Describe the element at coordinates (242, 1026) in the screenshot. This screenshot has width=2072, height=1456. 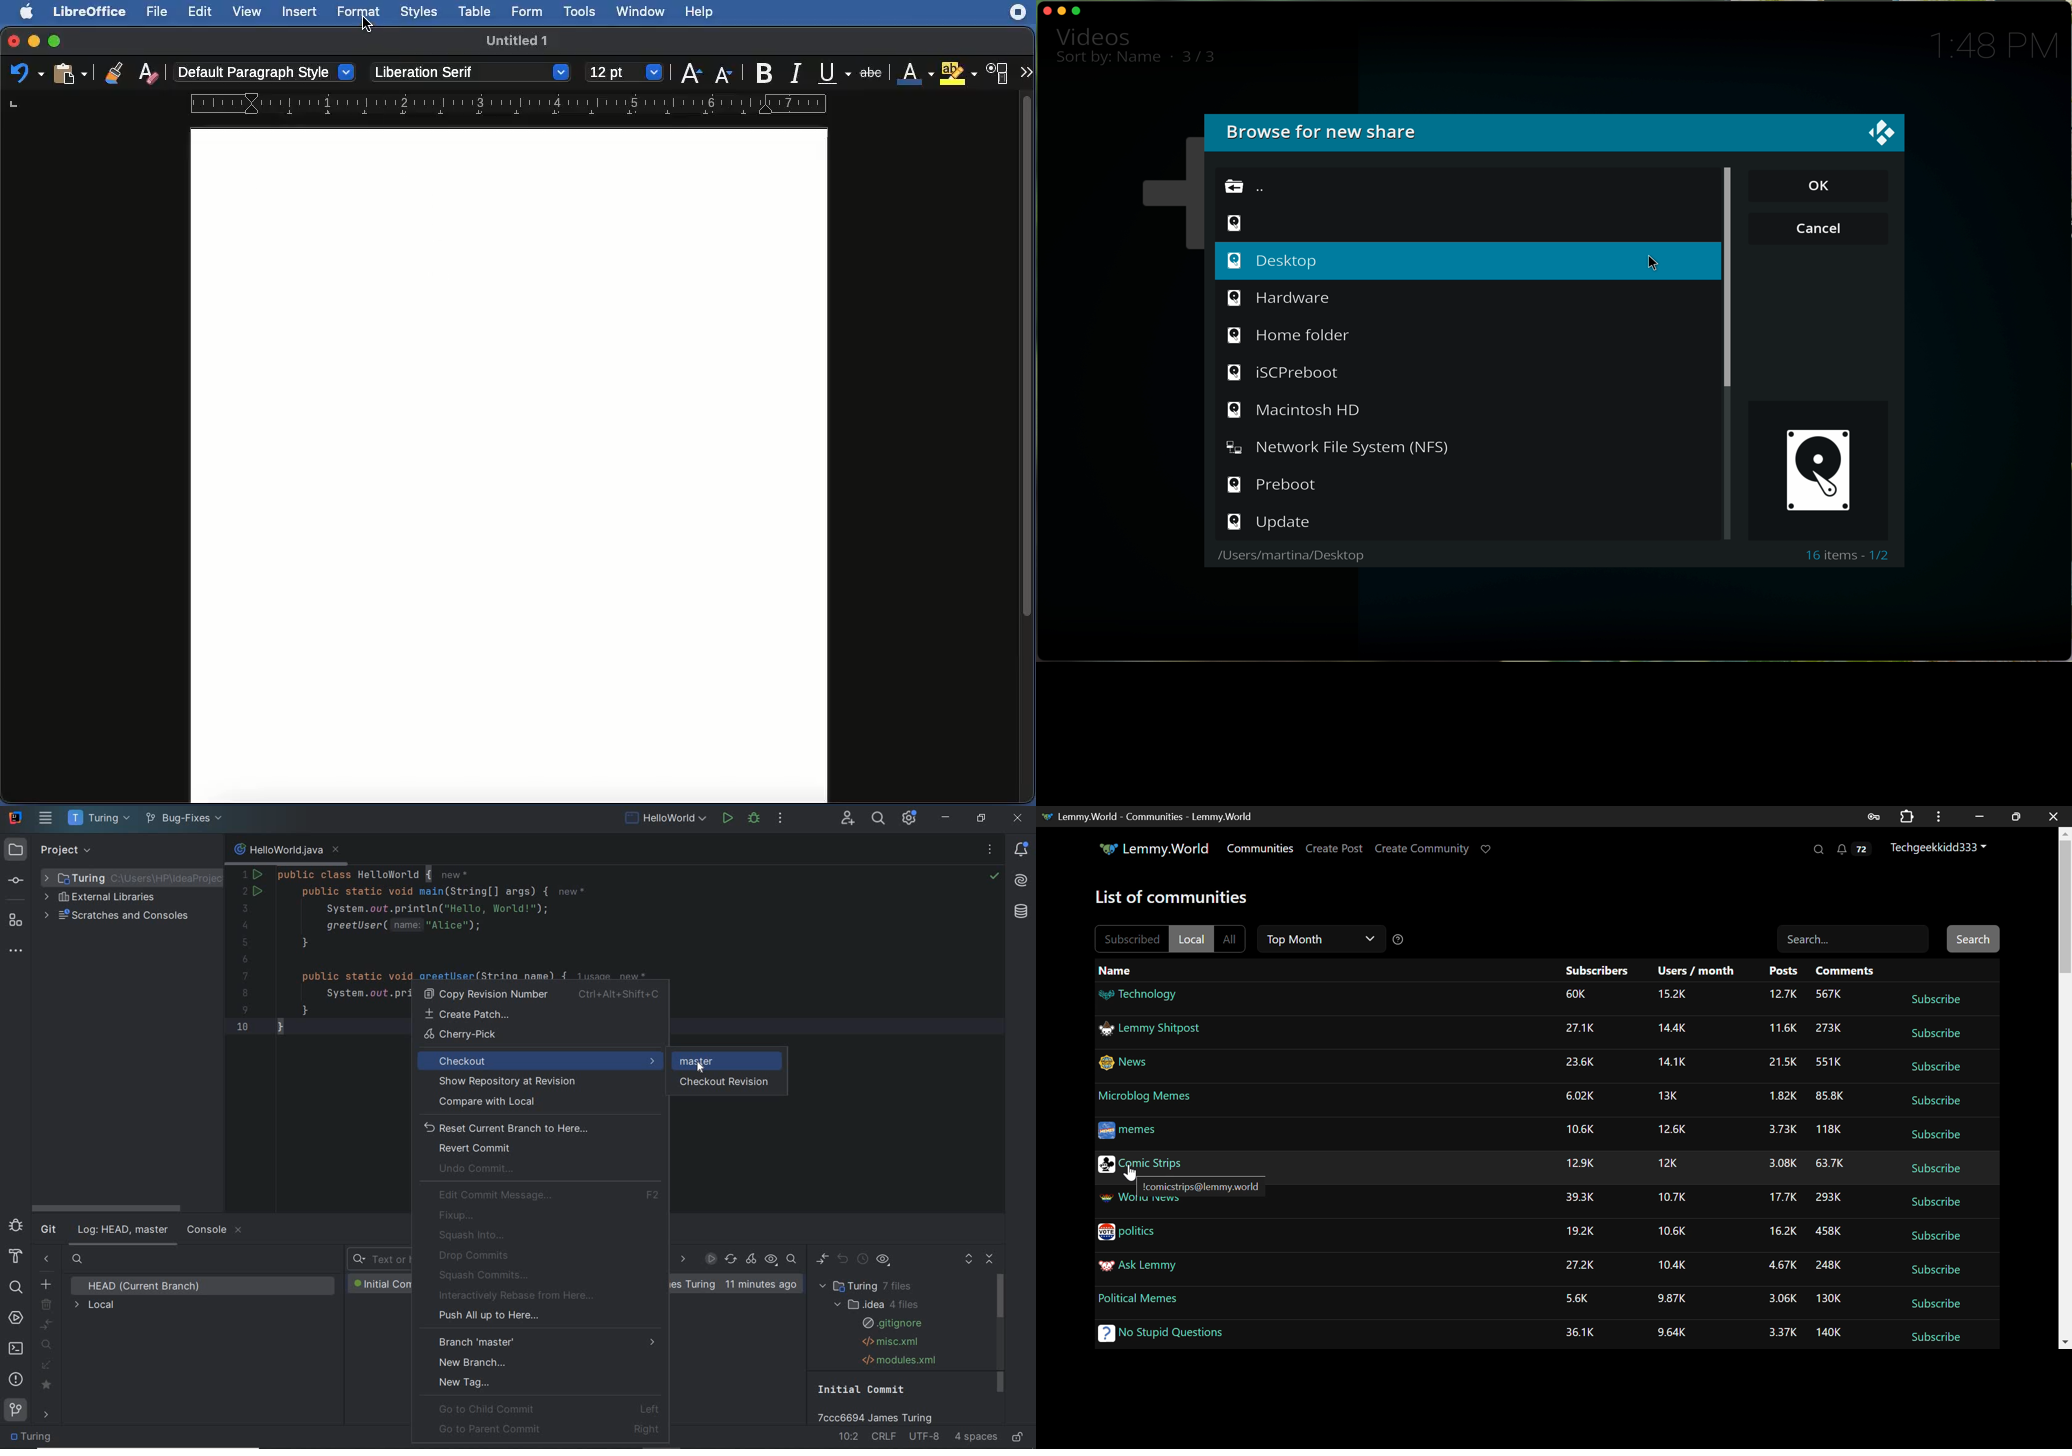
I see `10` at that location.